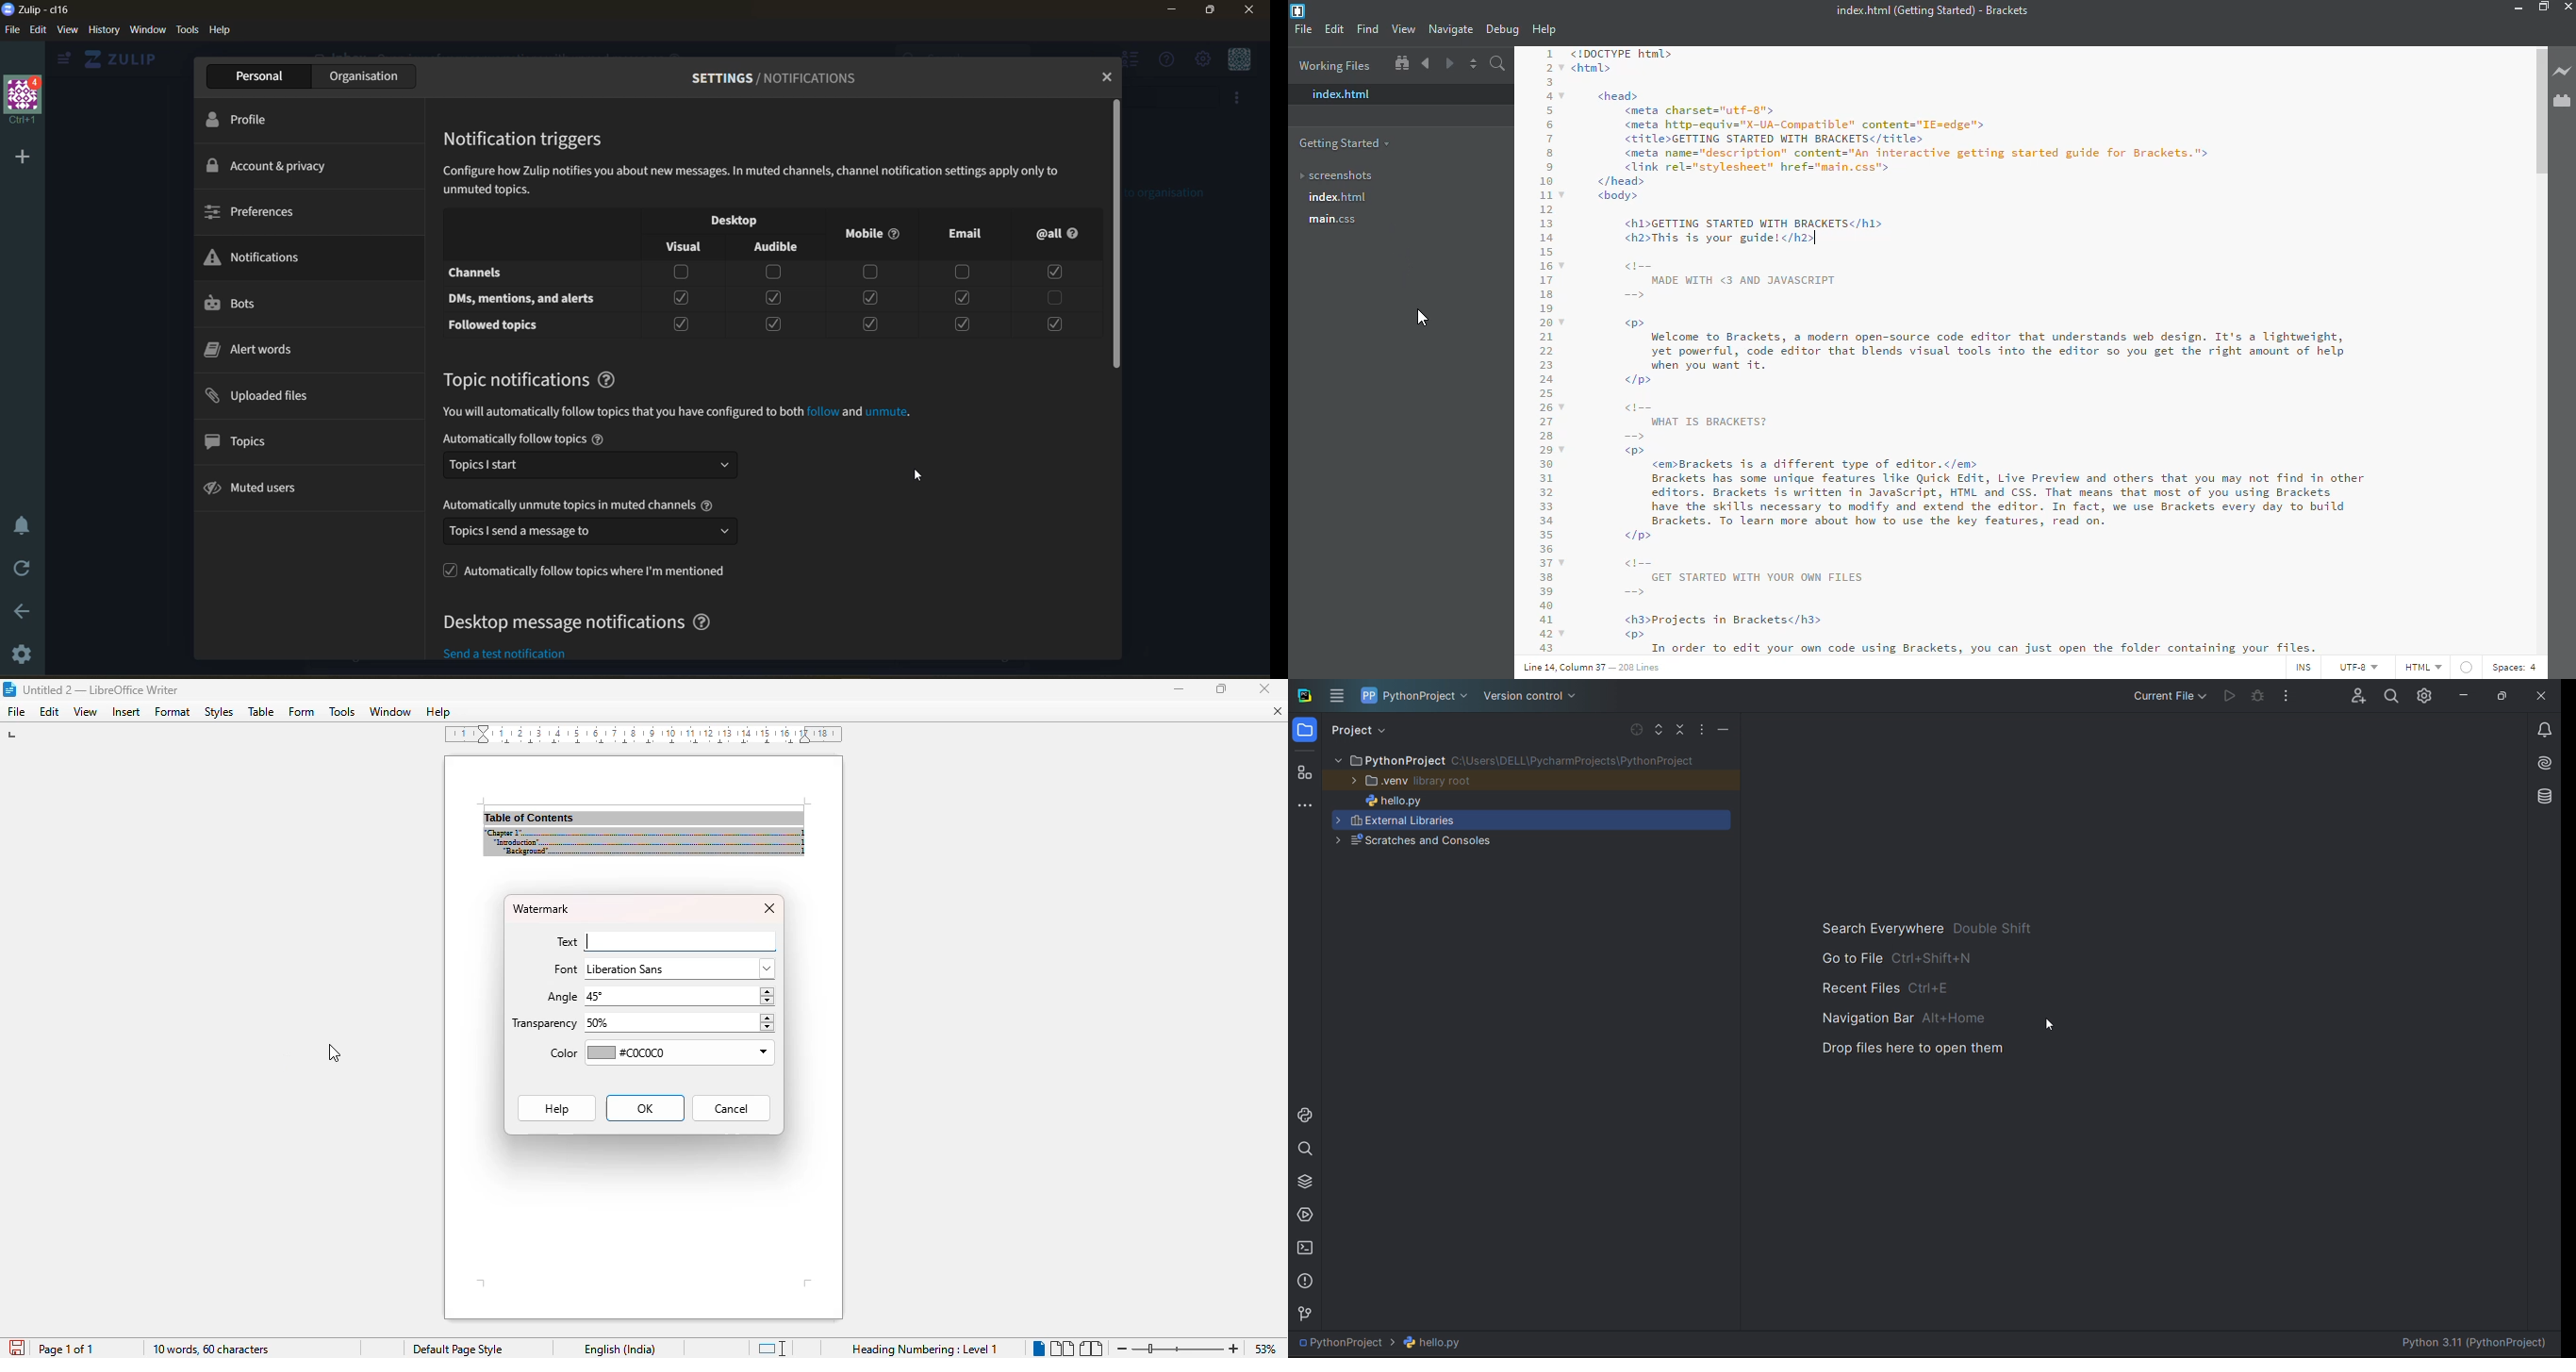  I want to click on minimize, so click(1723, 729).